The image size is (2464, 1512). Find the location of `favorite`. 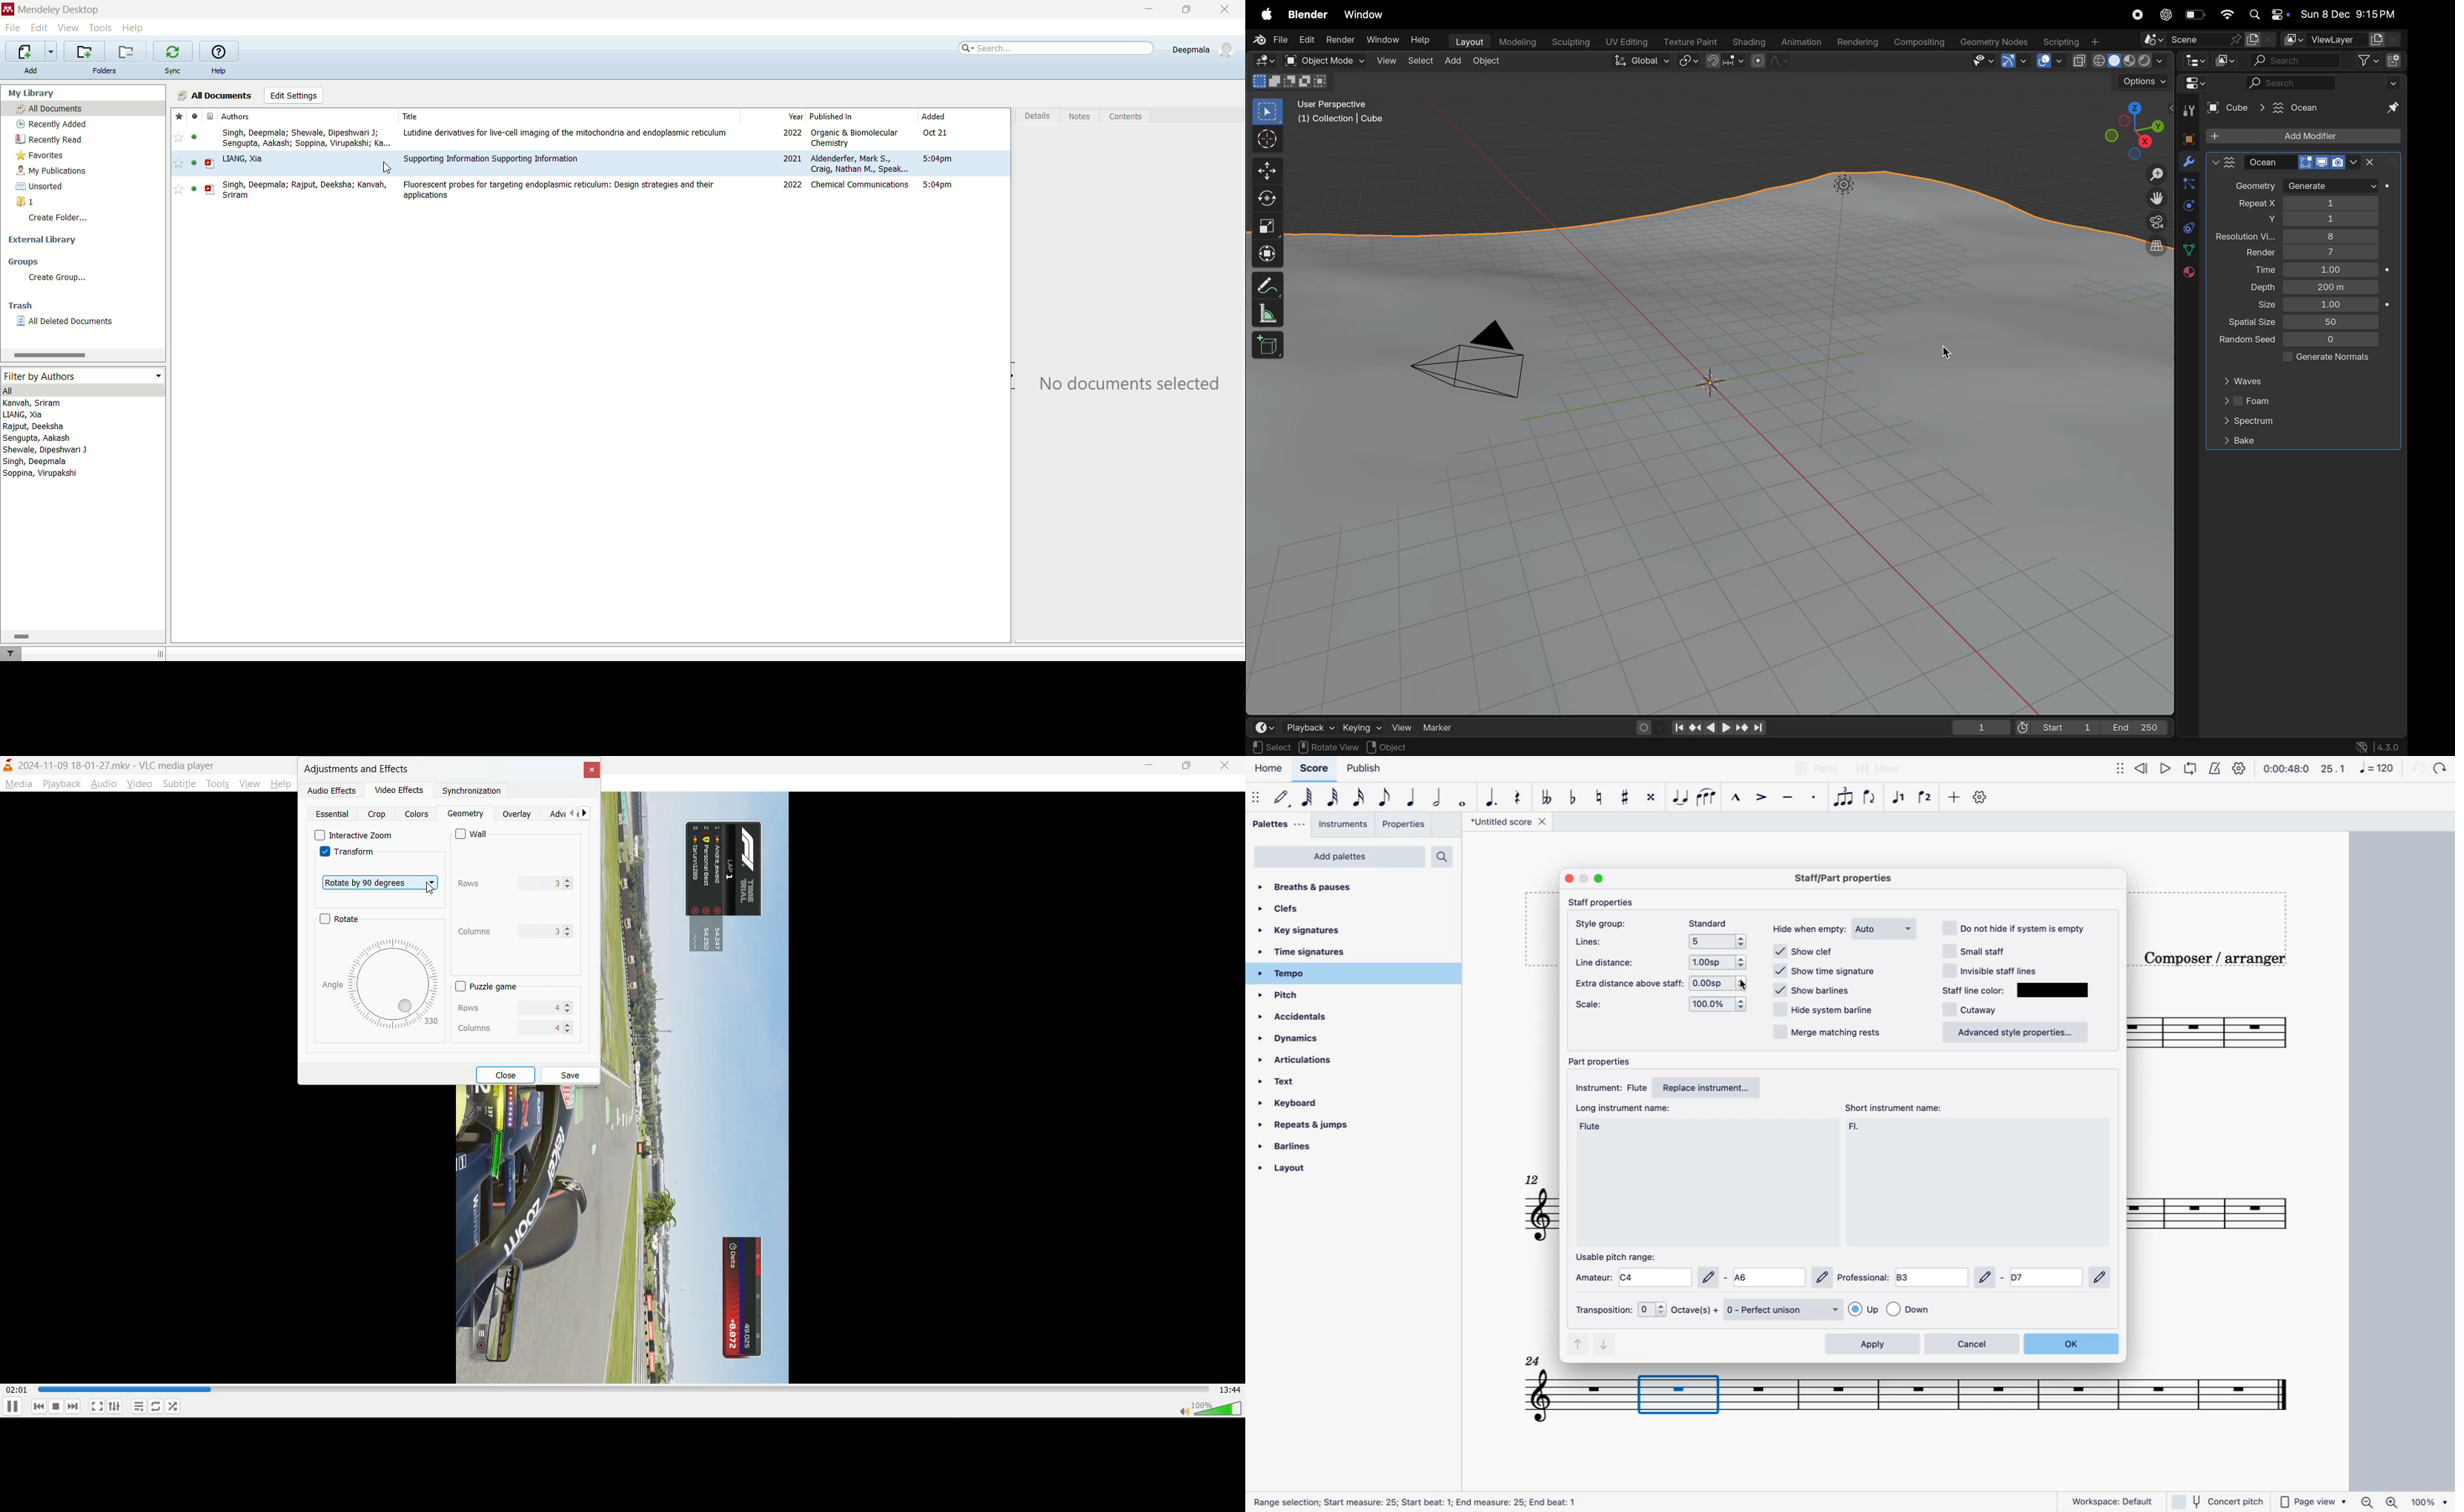

favorite is located at coordinates (178, 137).